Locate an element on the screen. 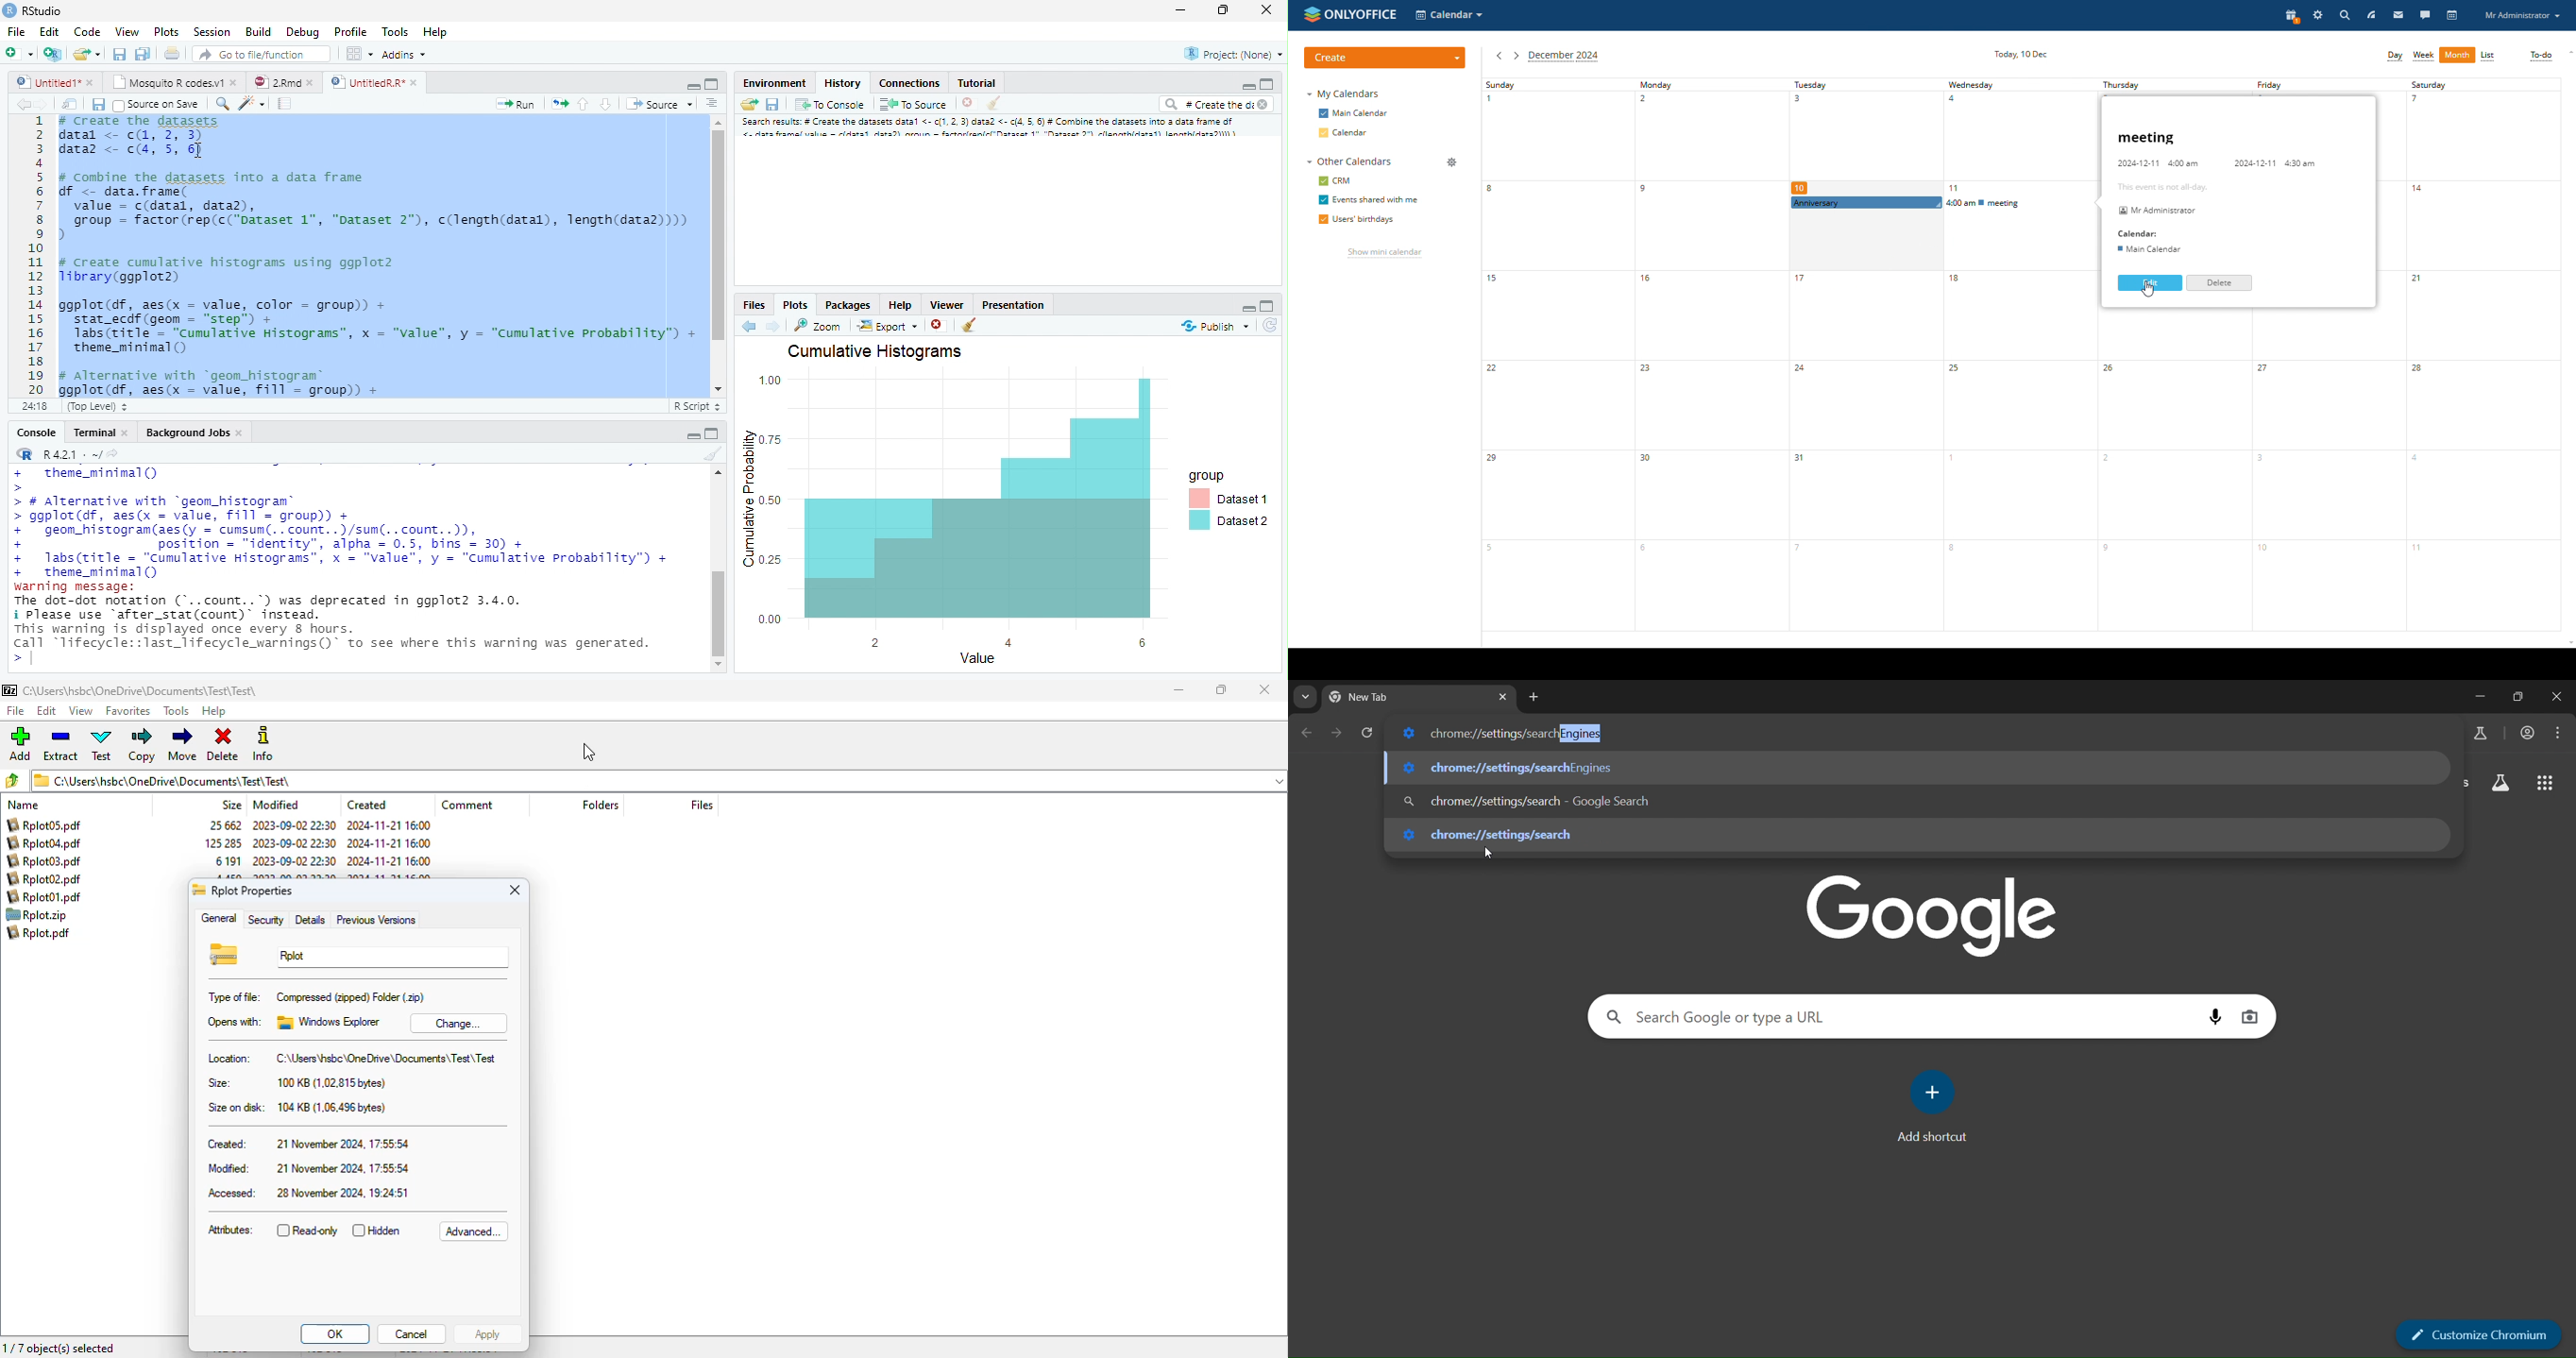  Code is located at coordinates (86, 33).